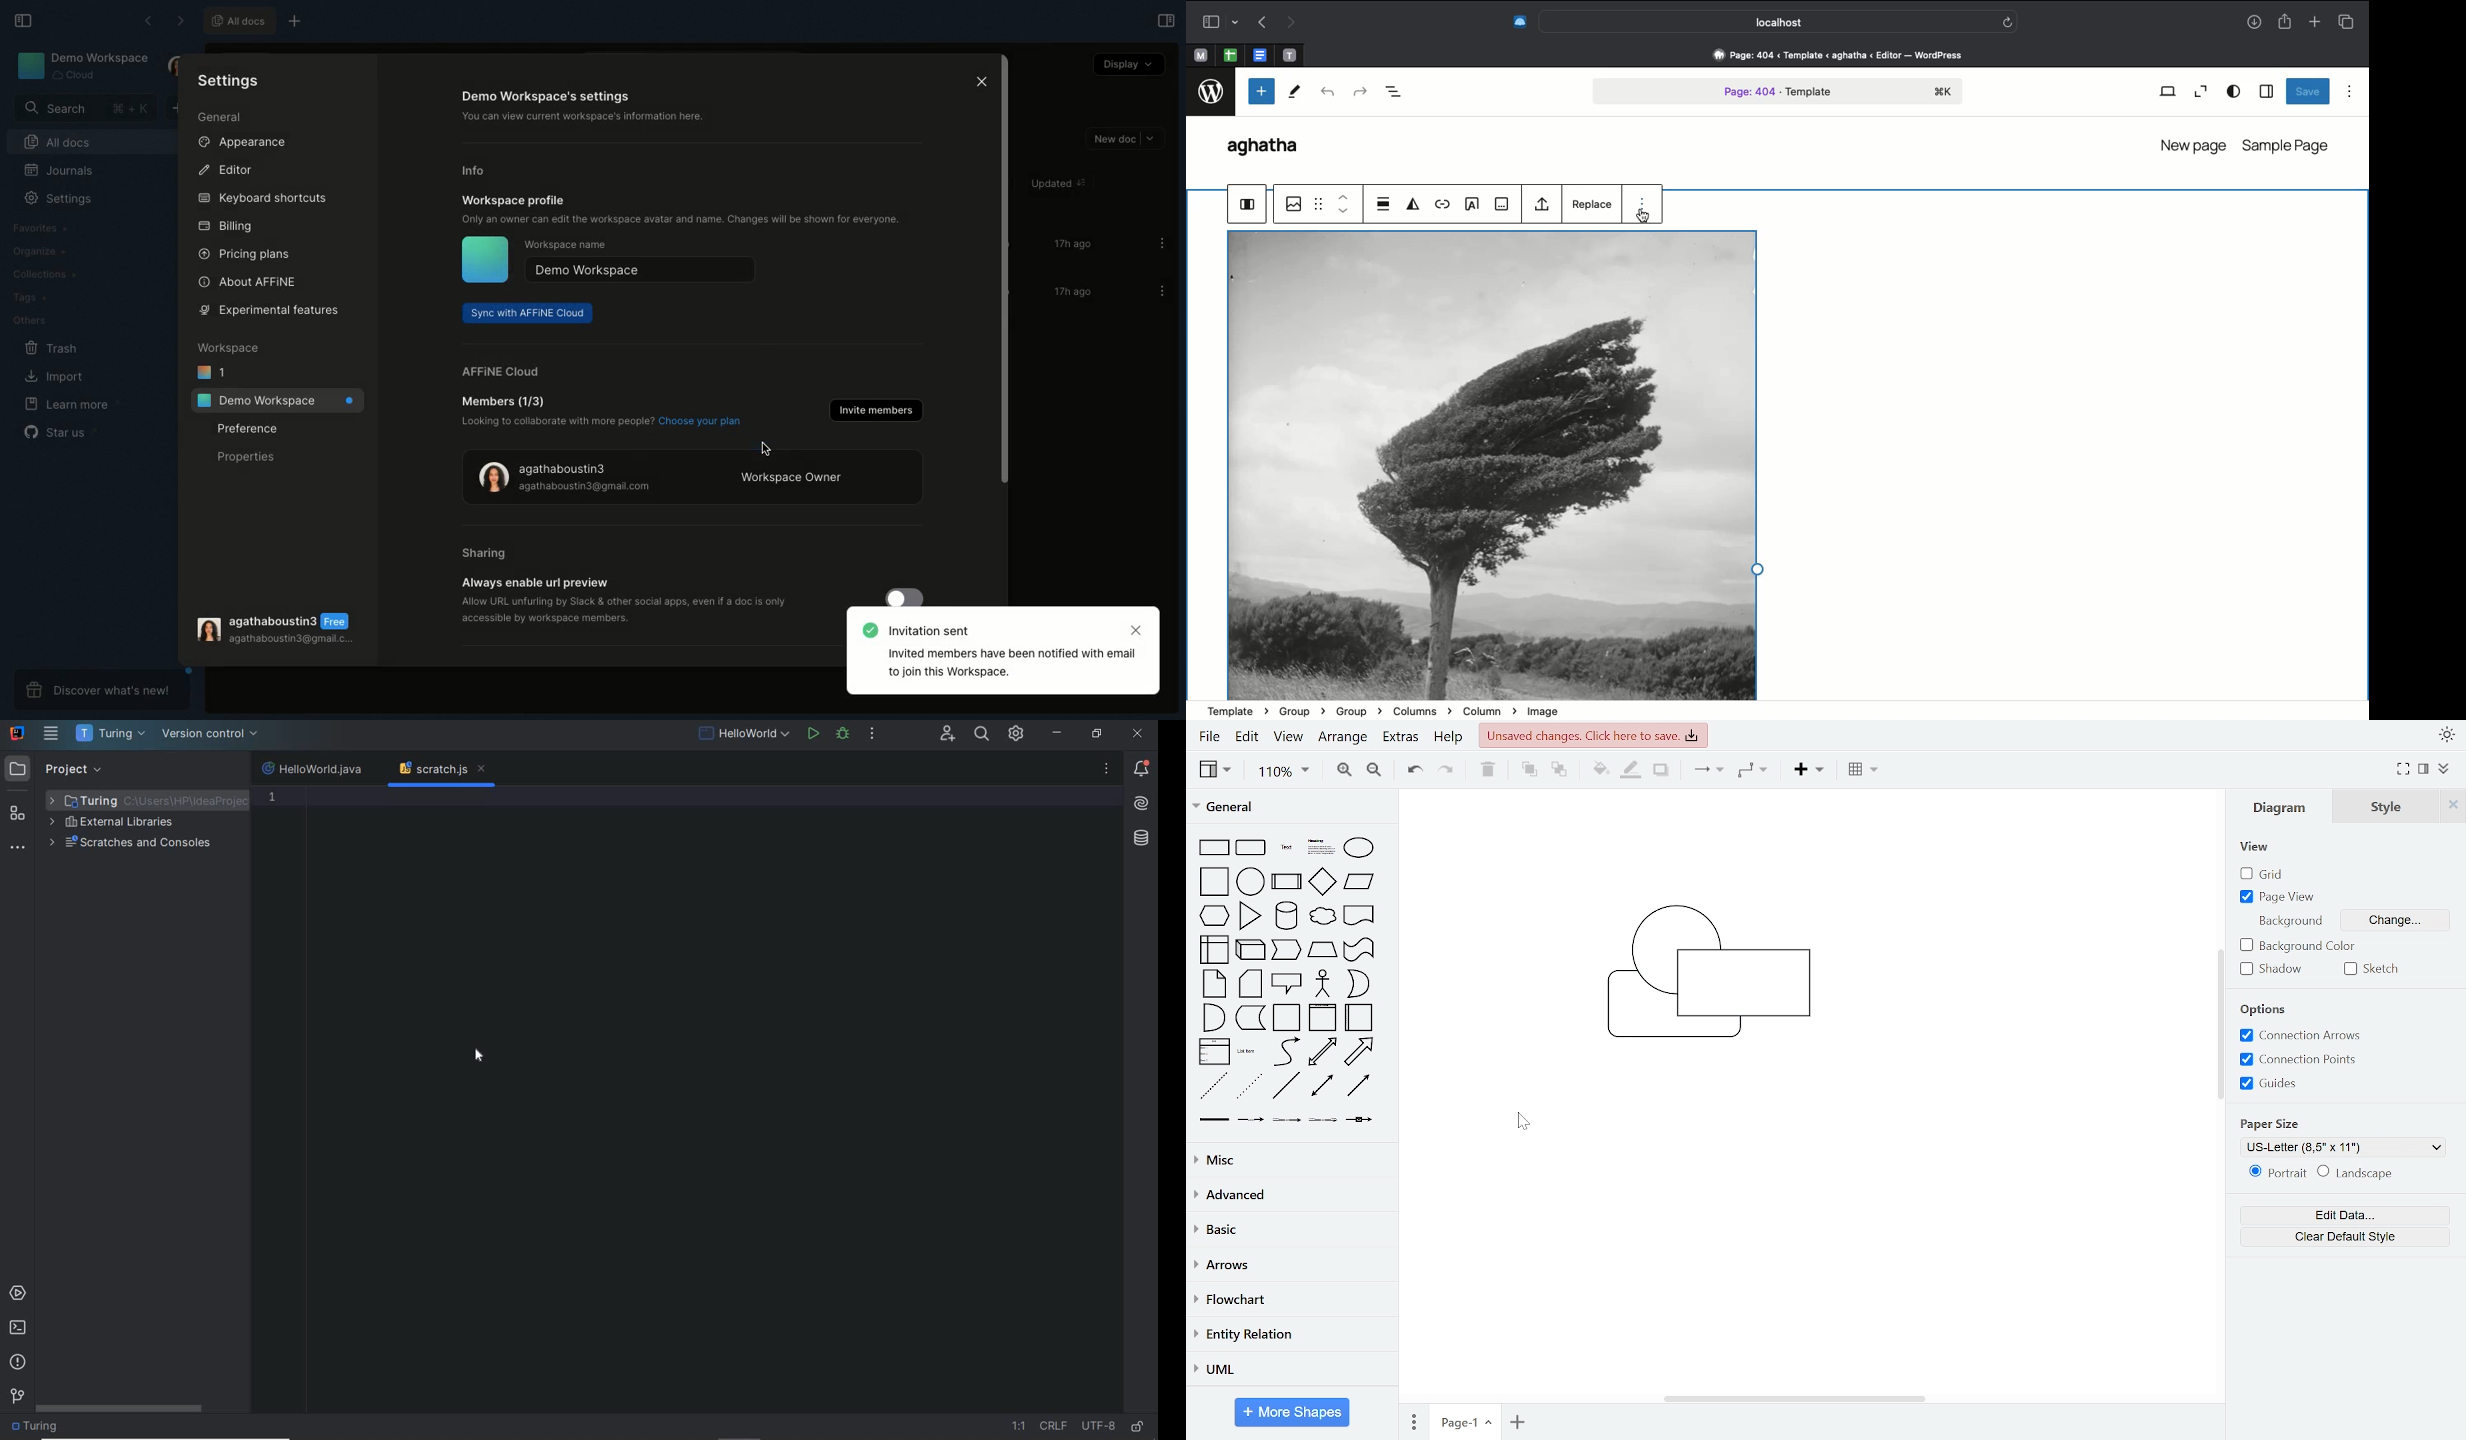  What do you see at coordinates (2288, 922) in the screenshot?
I see `background` at bounding box center [2288, 922].